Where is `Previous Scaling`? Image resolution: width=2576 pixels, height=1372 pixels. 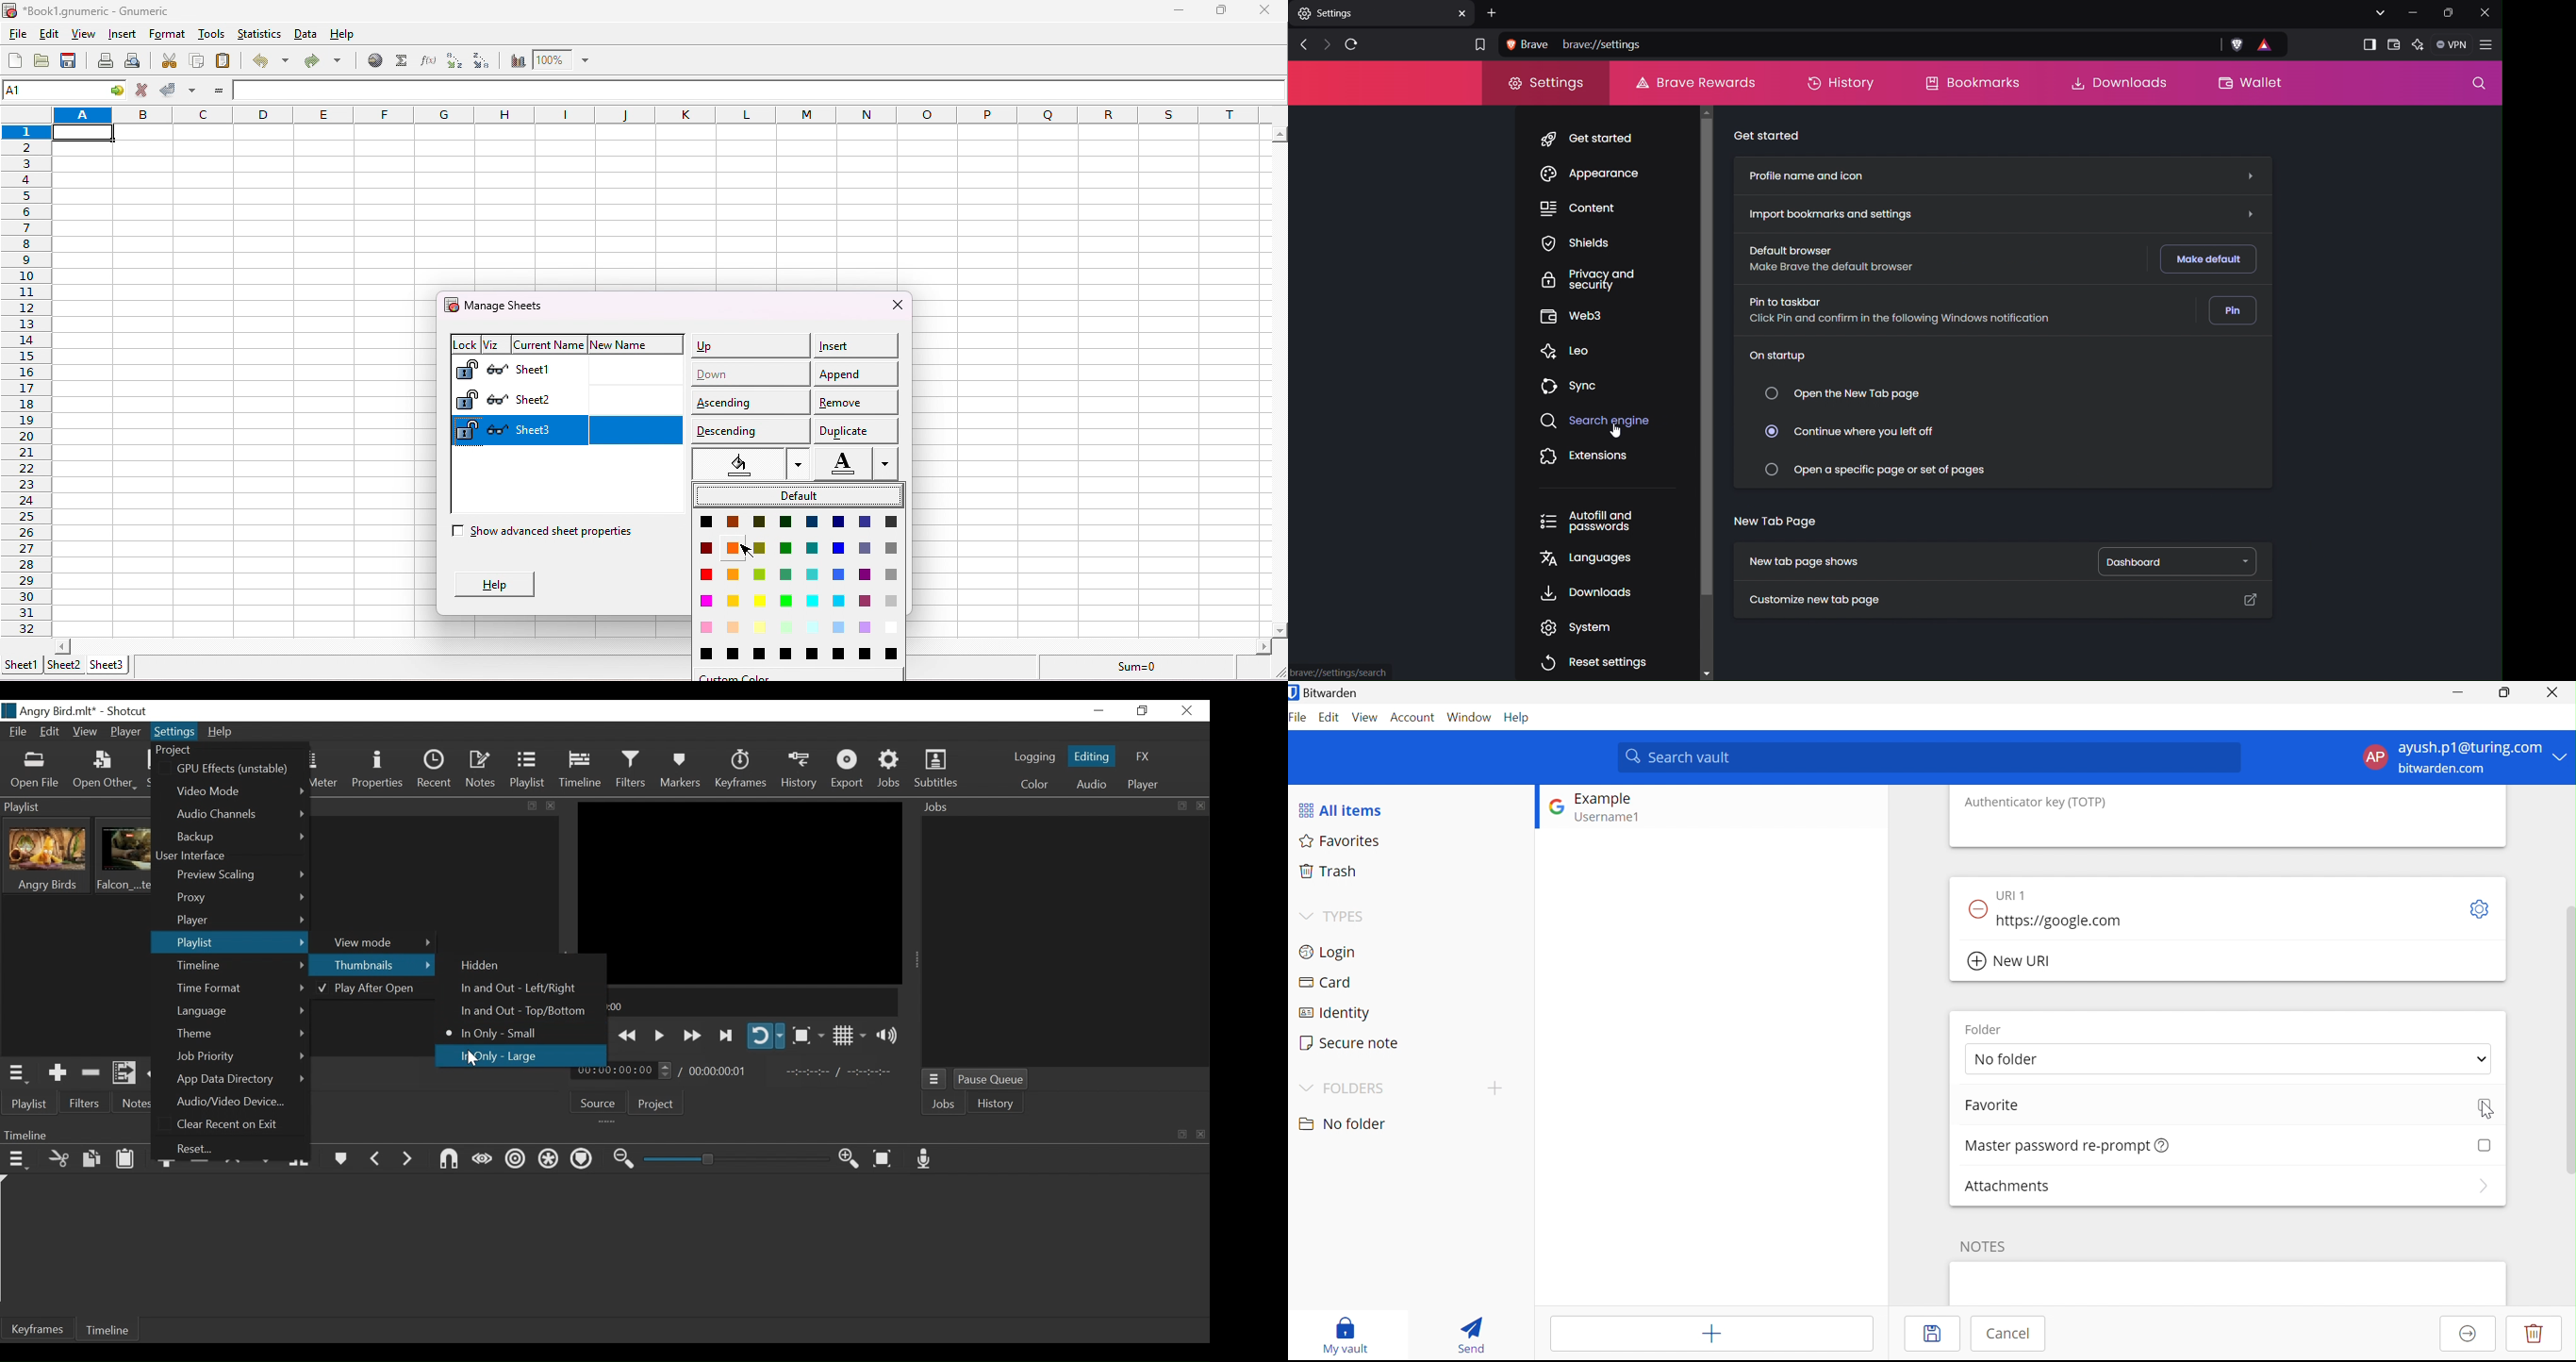 Previous Scaling is located at coordinates (240, 876).